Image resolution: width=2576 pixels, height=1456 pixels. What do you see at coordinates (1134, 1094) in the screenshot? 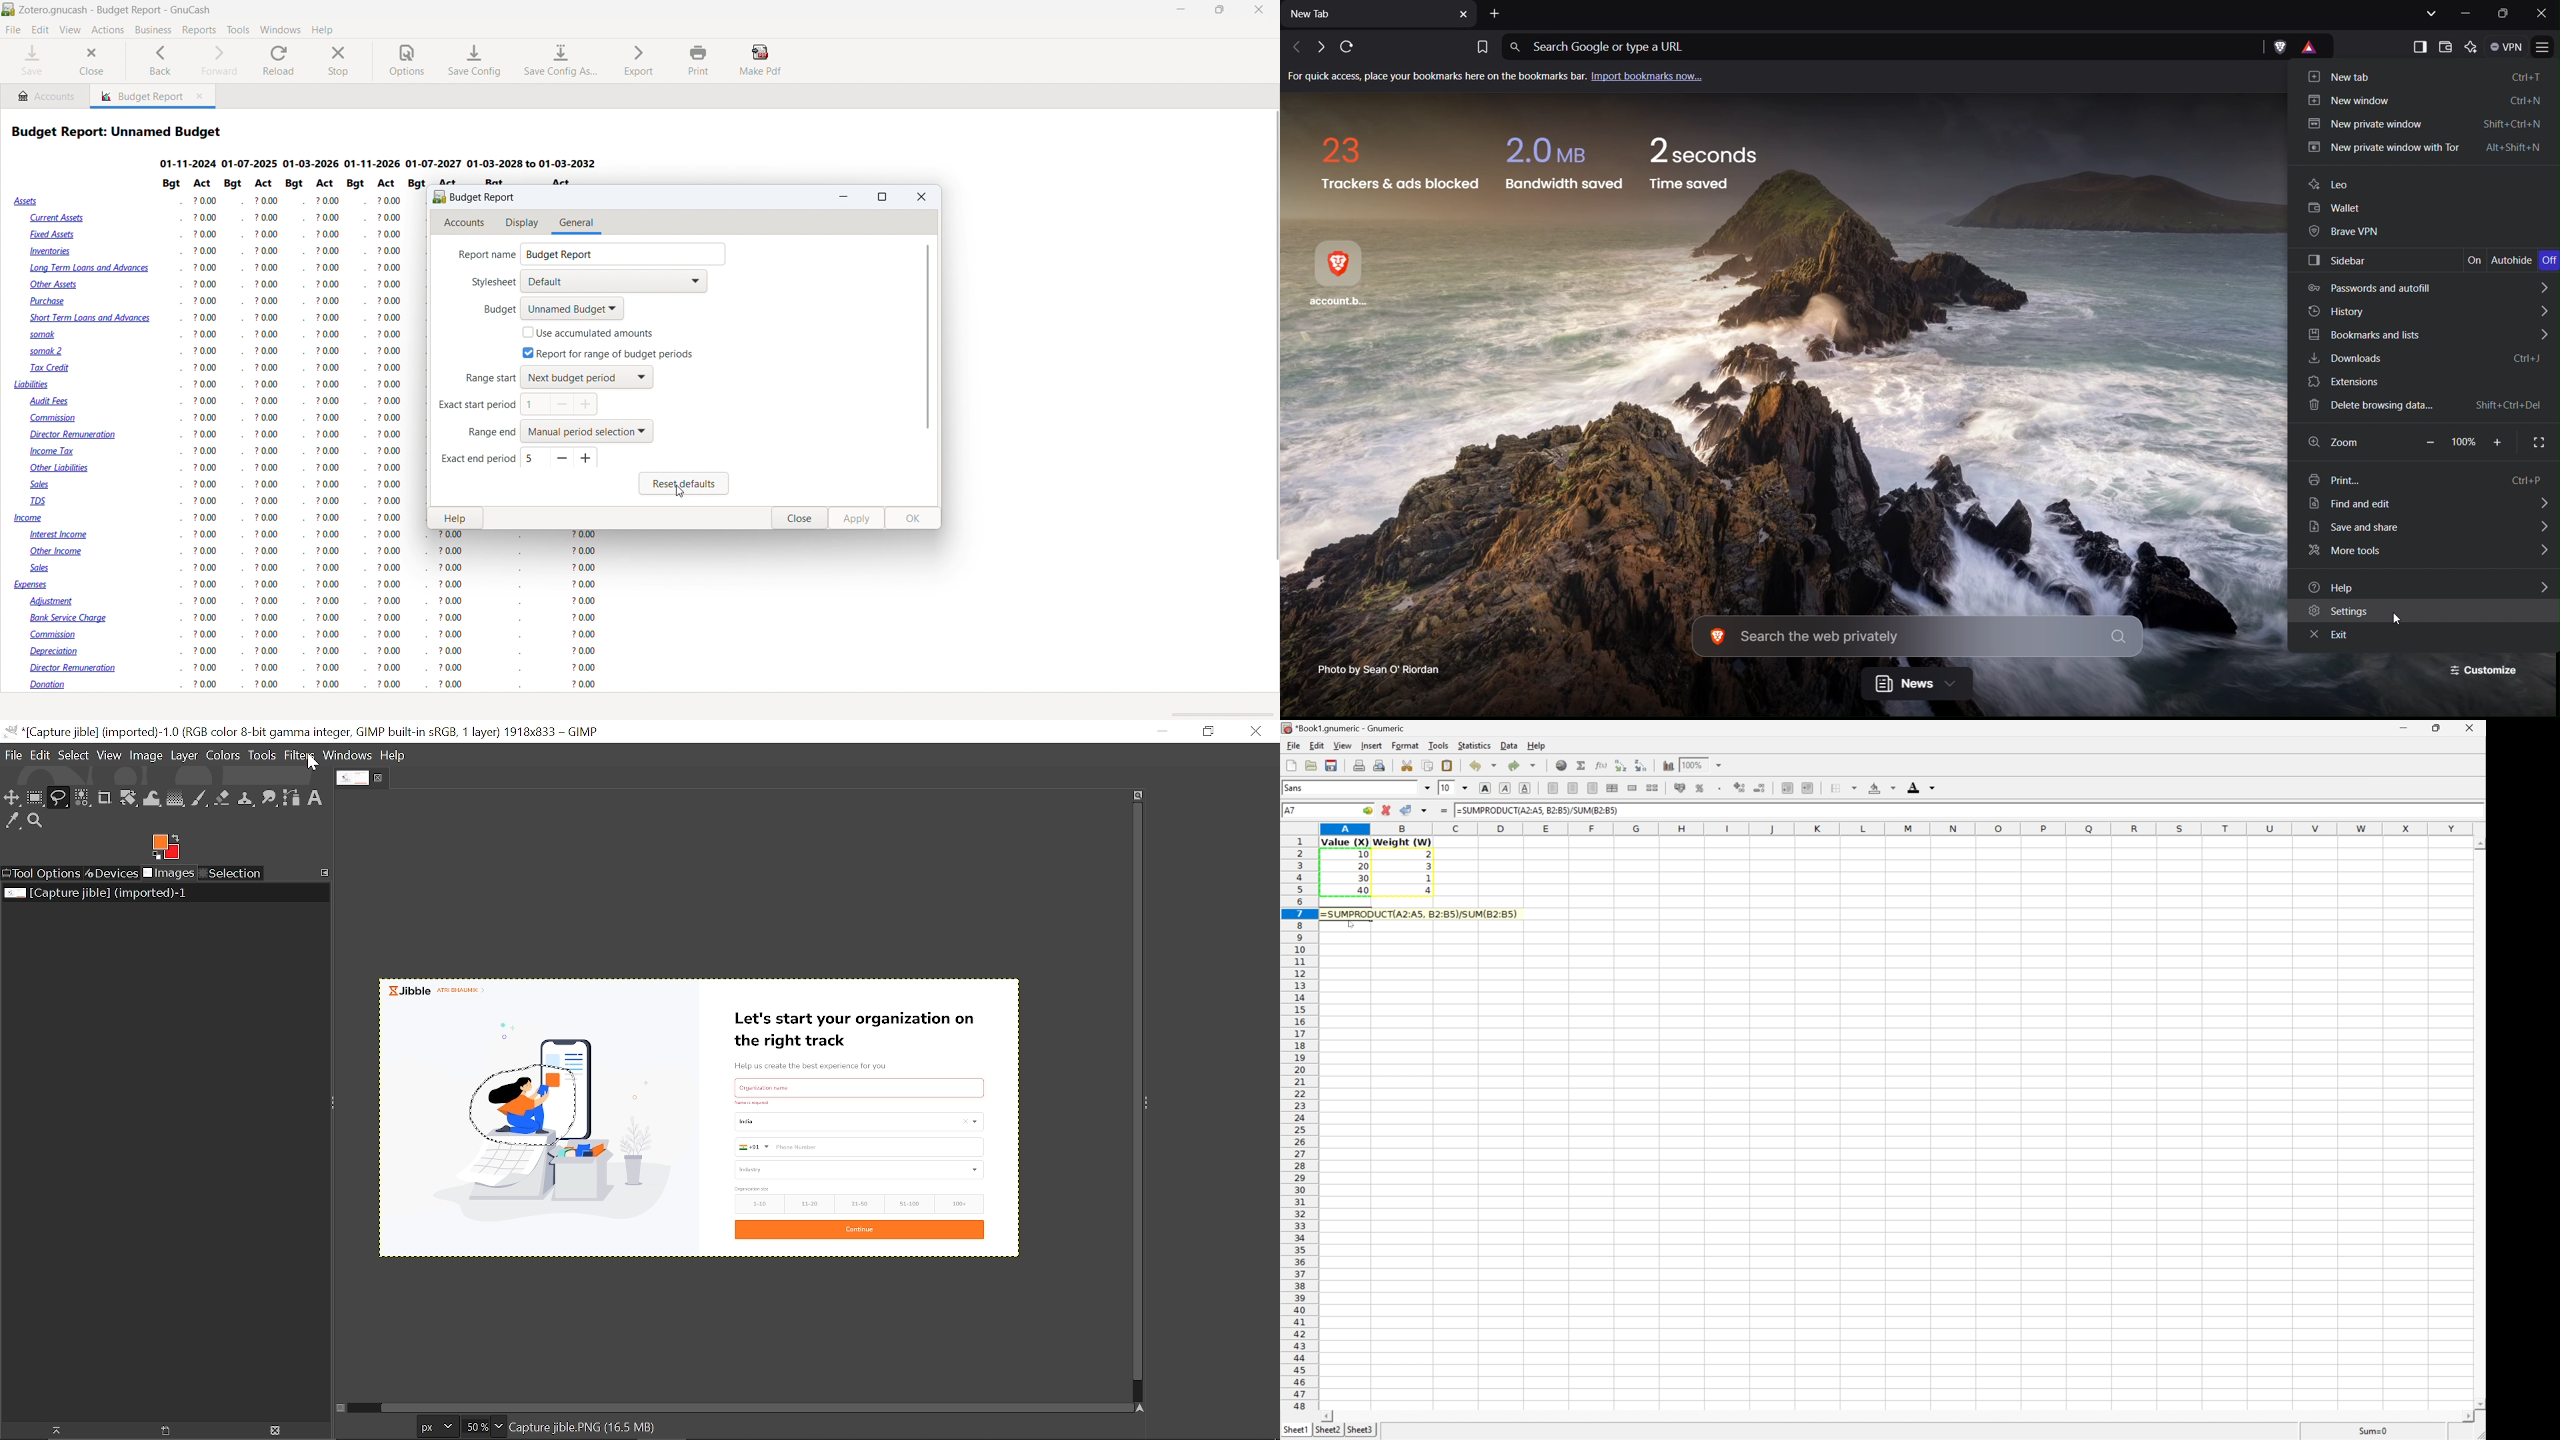
I see `Vertical scrollbar` at bounding box center [1134, 1094].